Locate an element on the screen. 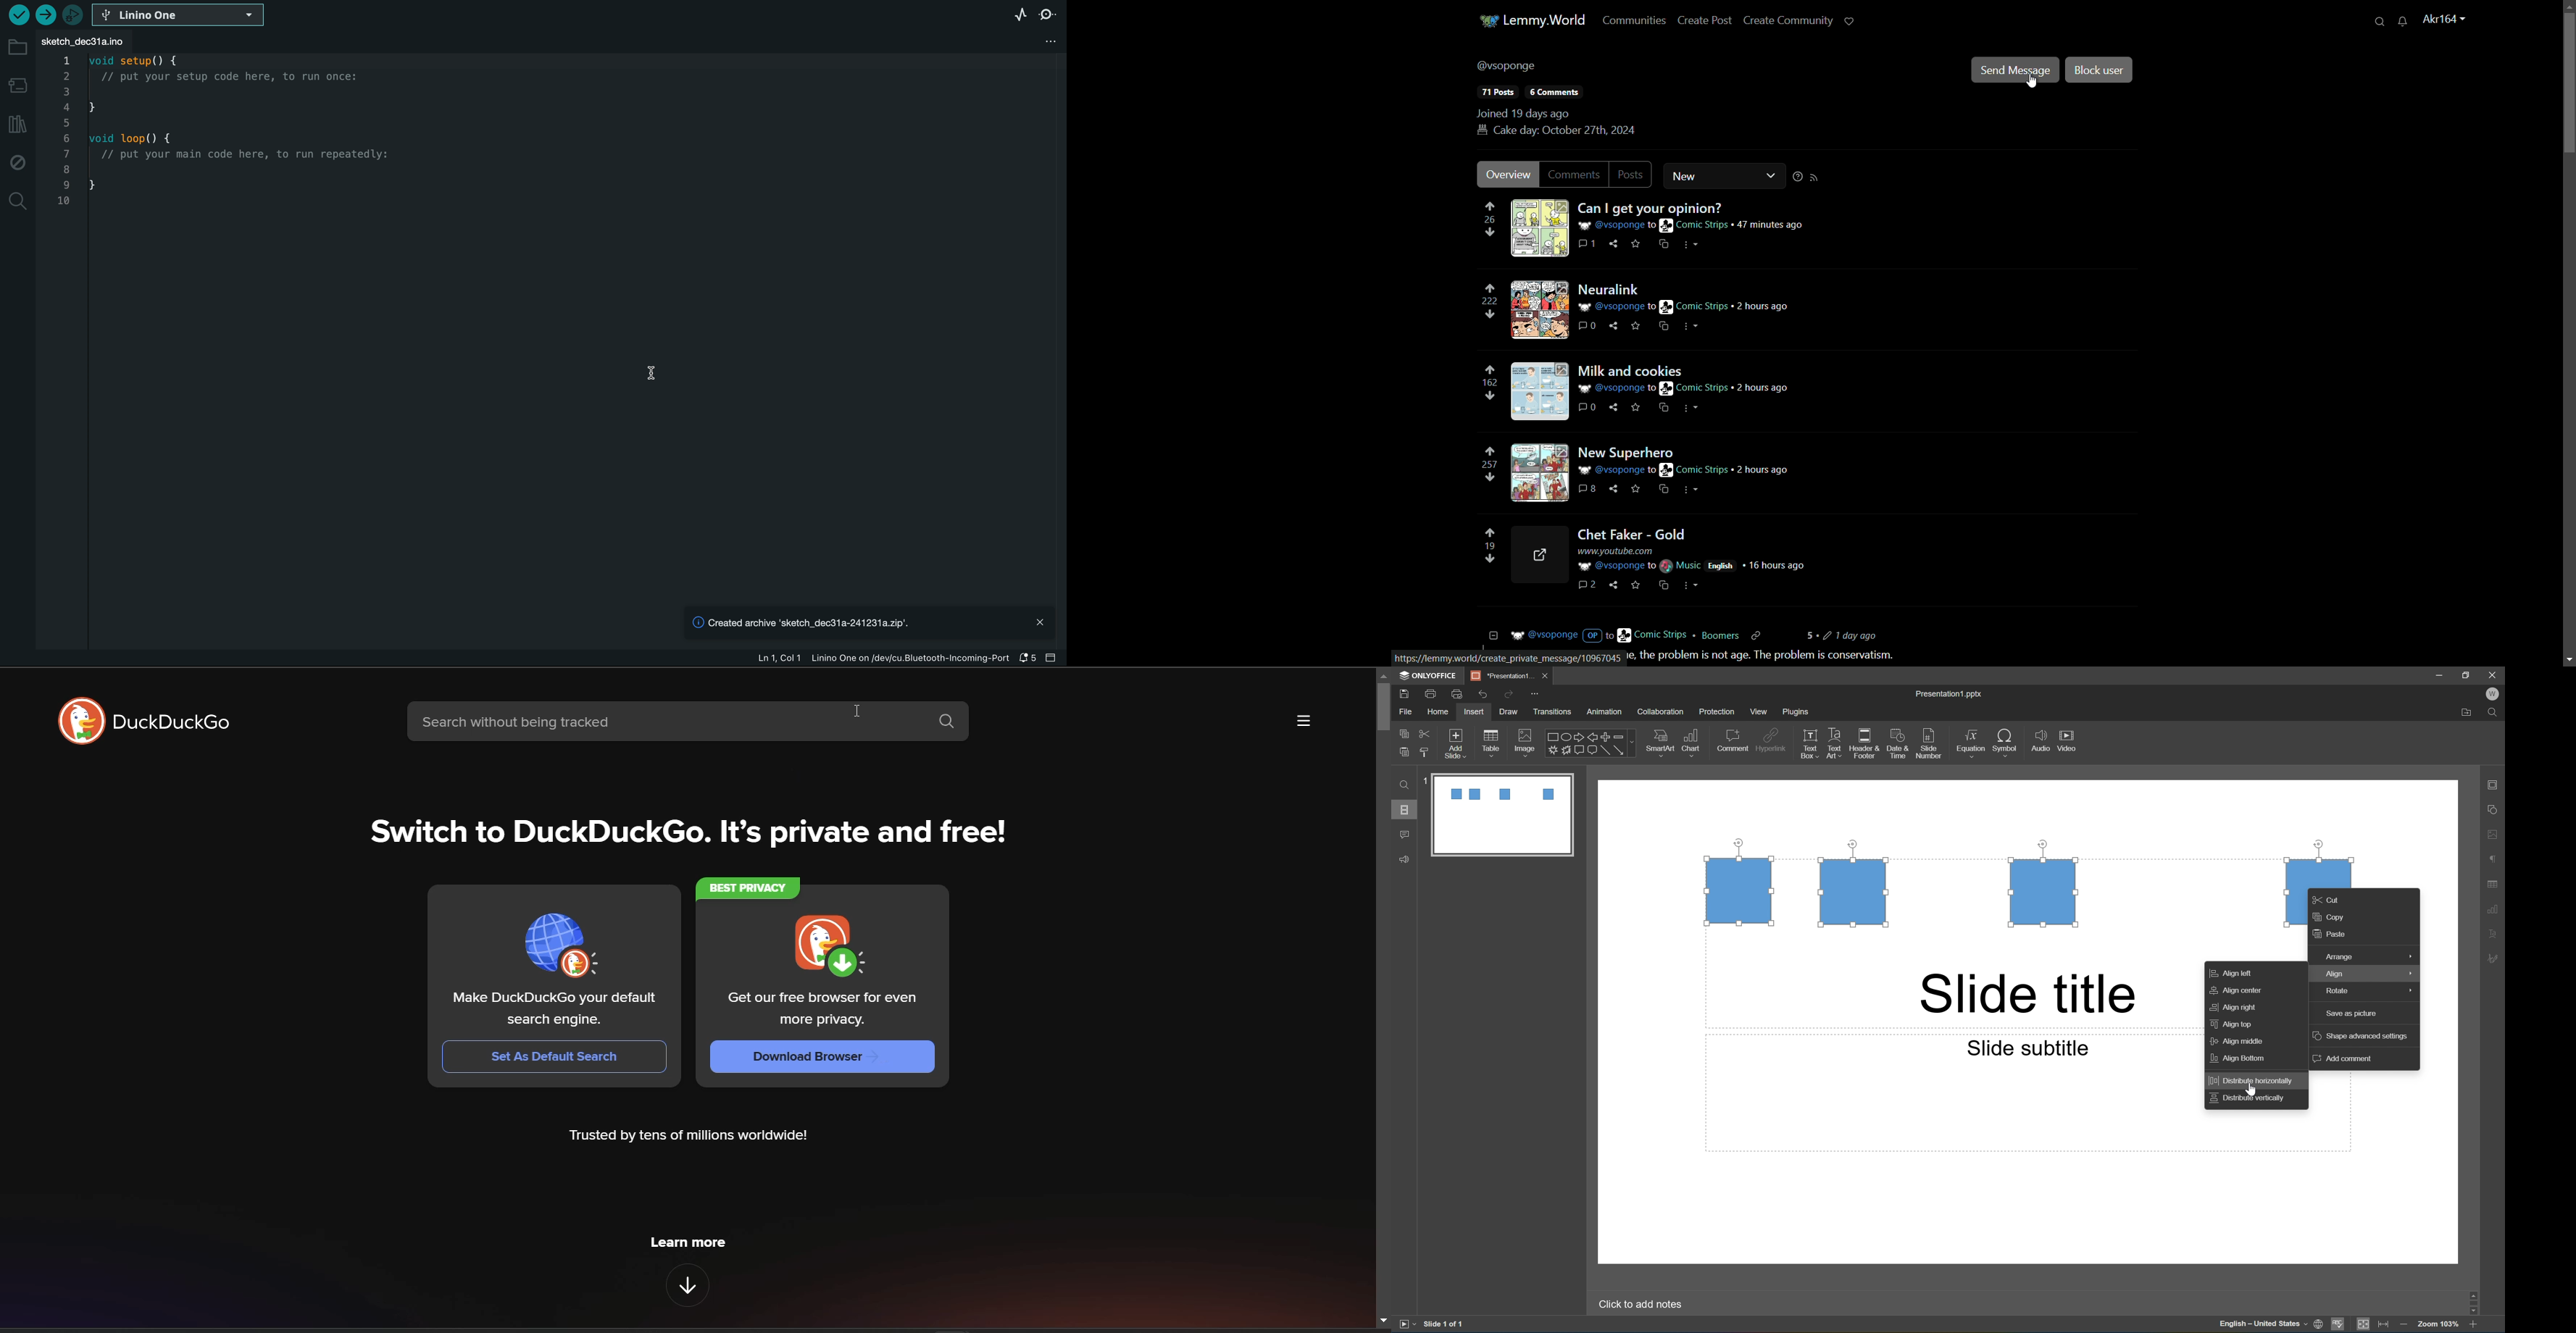 The height and width of the screenshot is (1344, 2576). draw is located at coordinates (1507, 711).